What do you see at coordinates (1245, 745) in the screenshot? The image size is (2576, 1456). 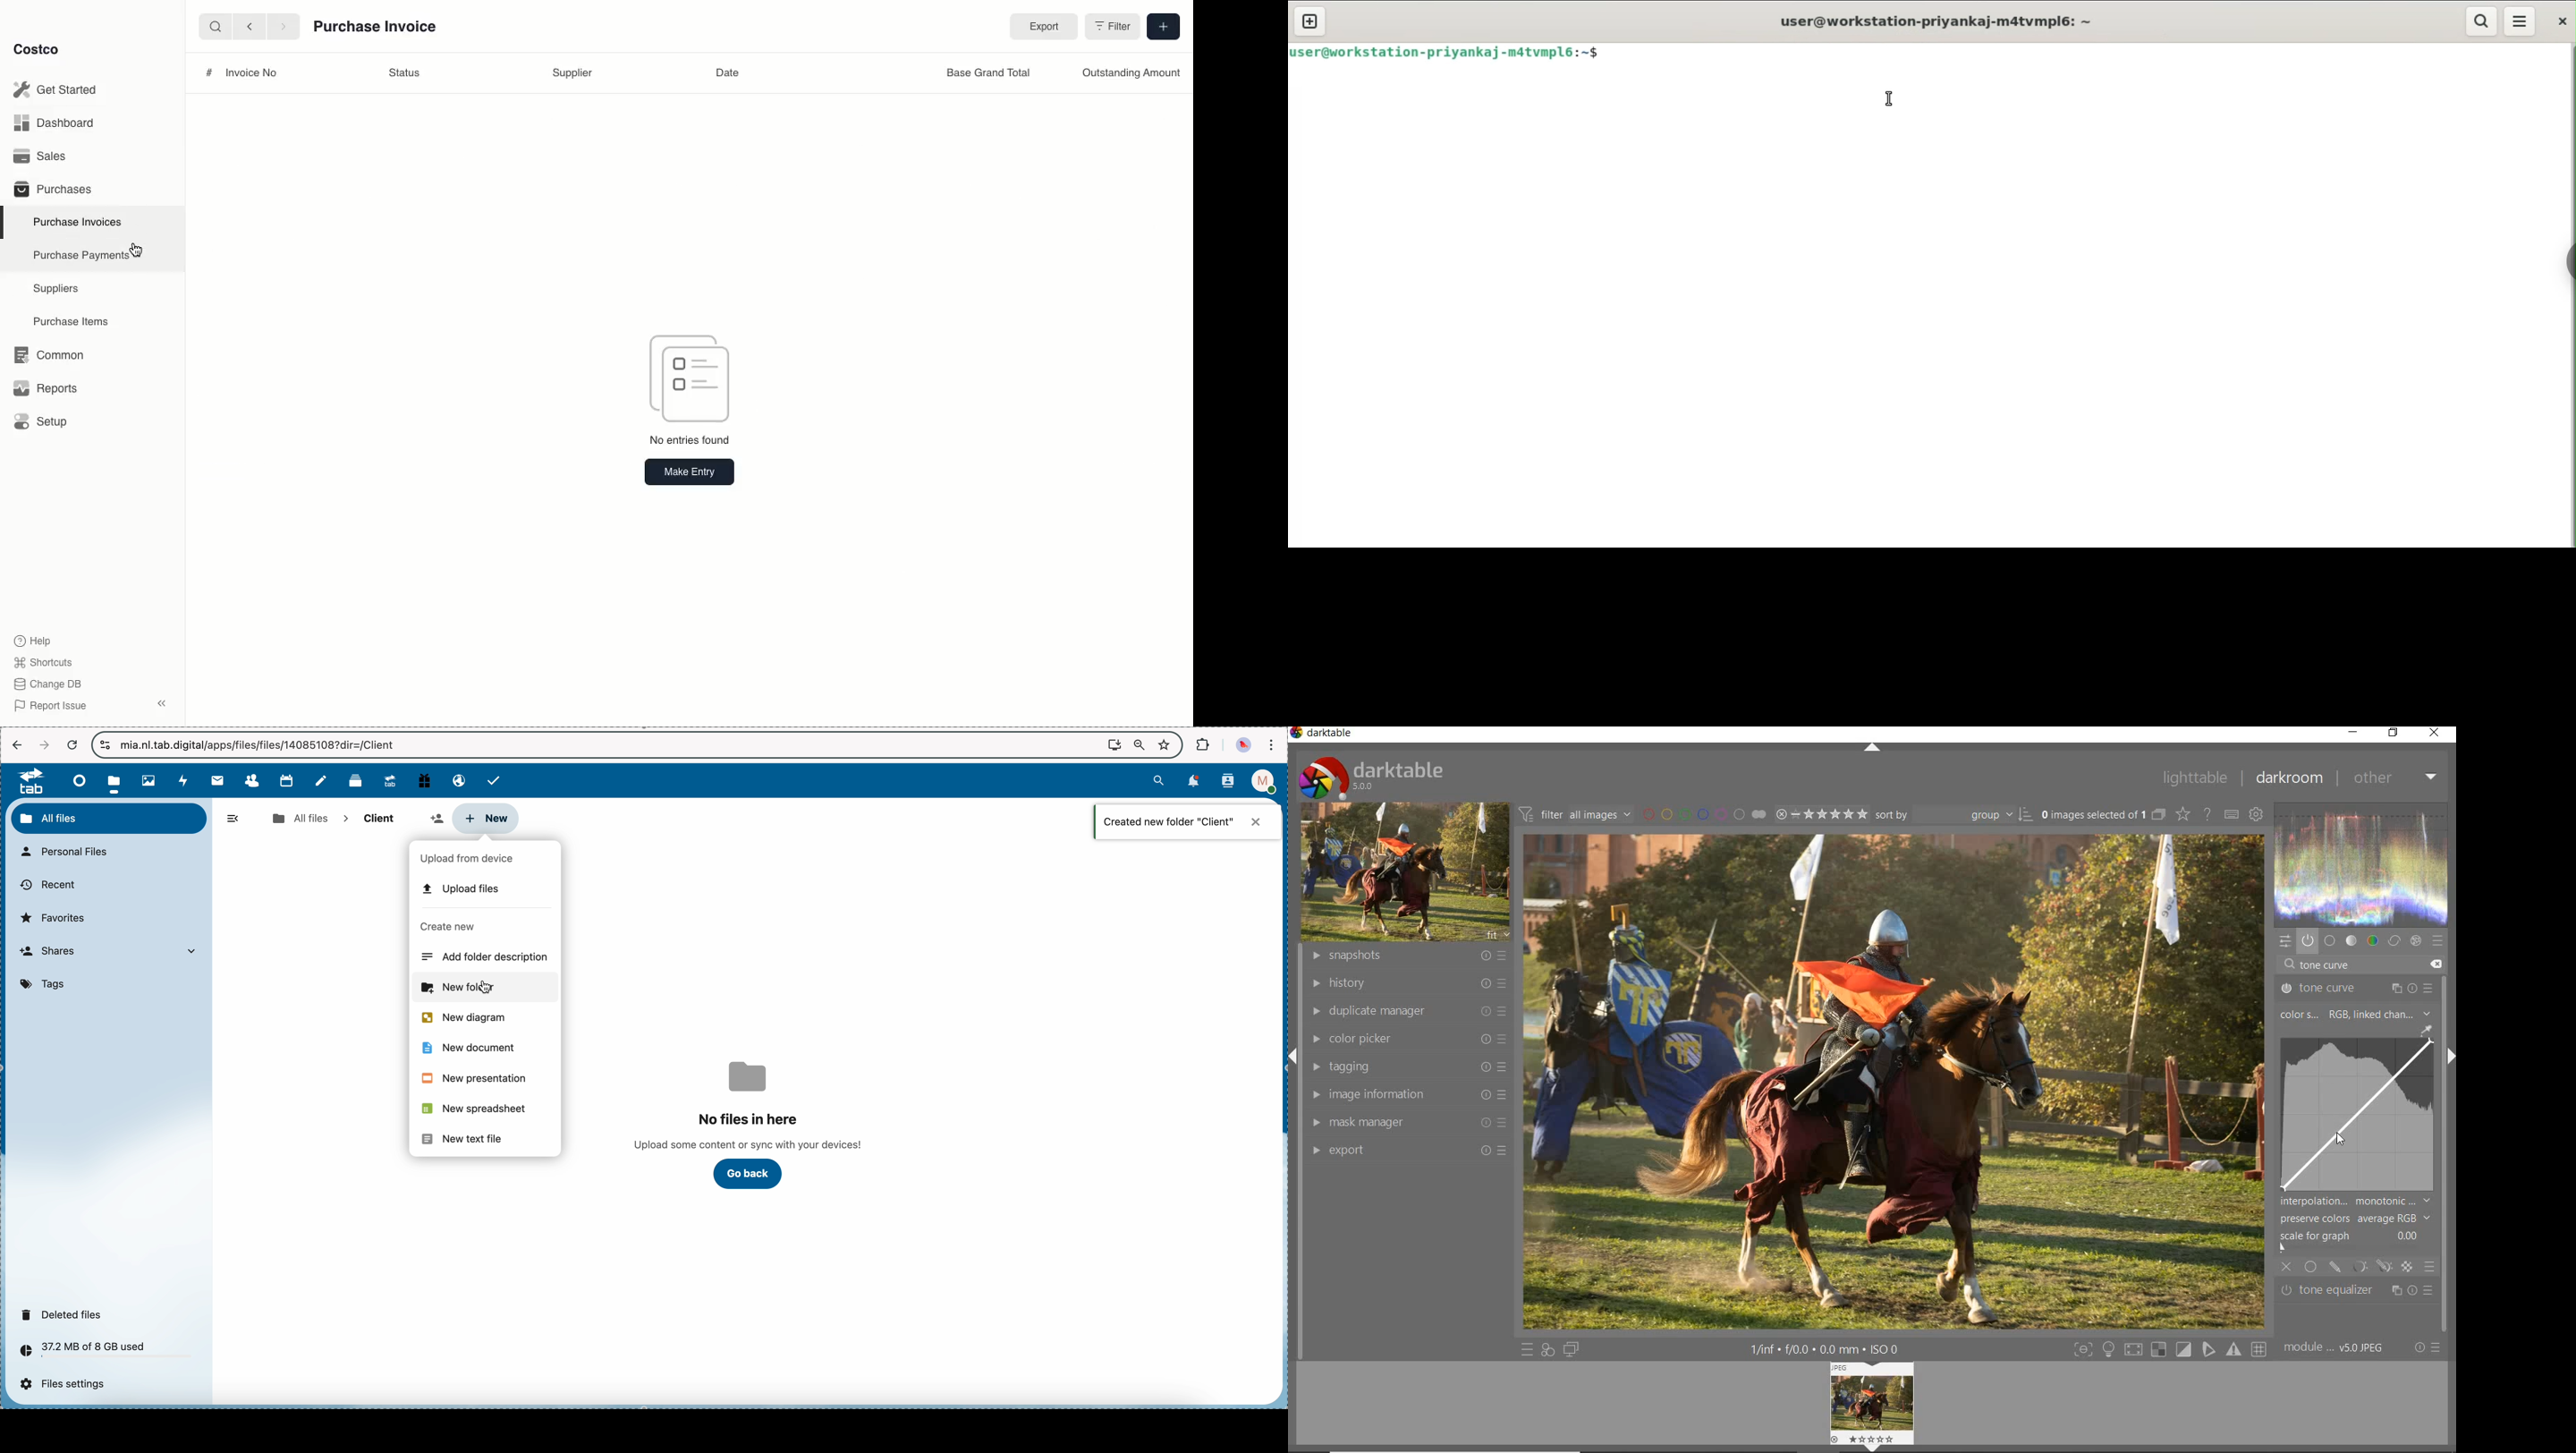 I see `profile picture` at bounding box center [1245, 745].